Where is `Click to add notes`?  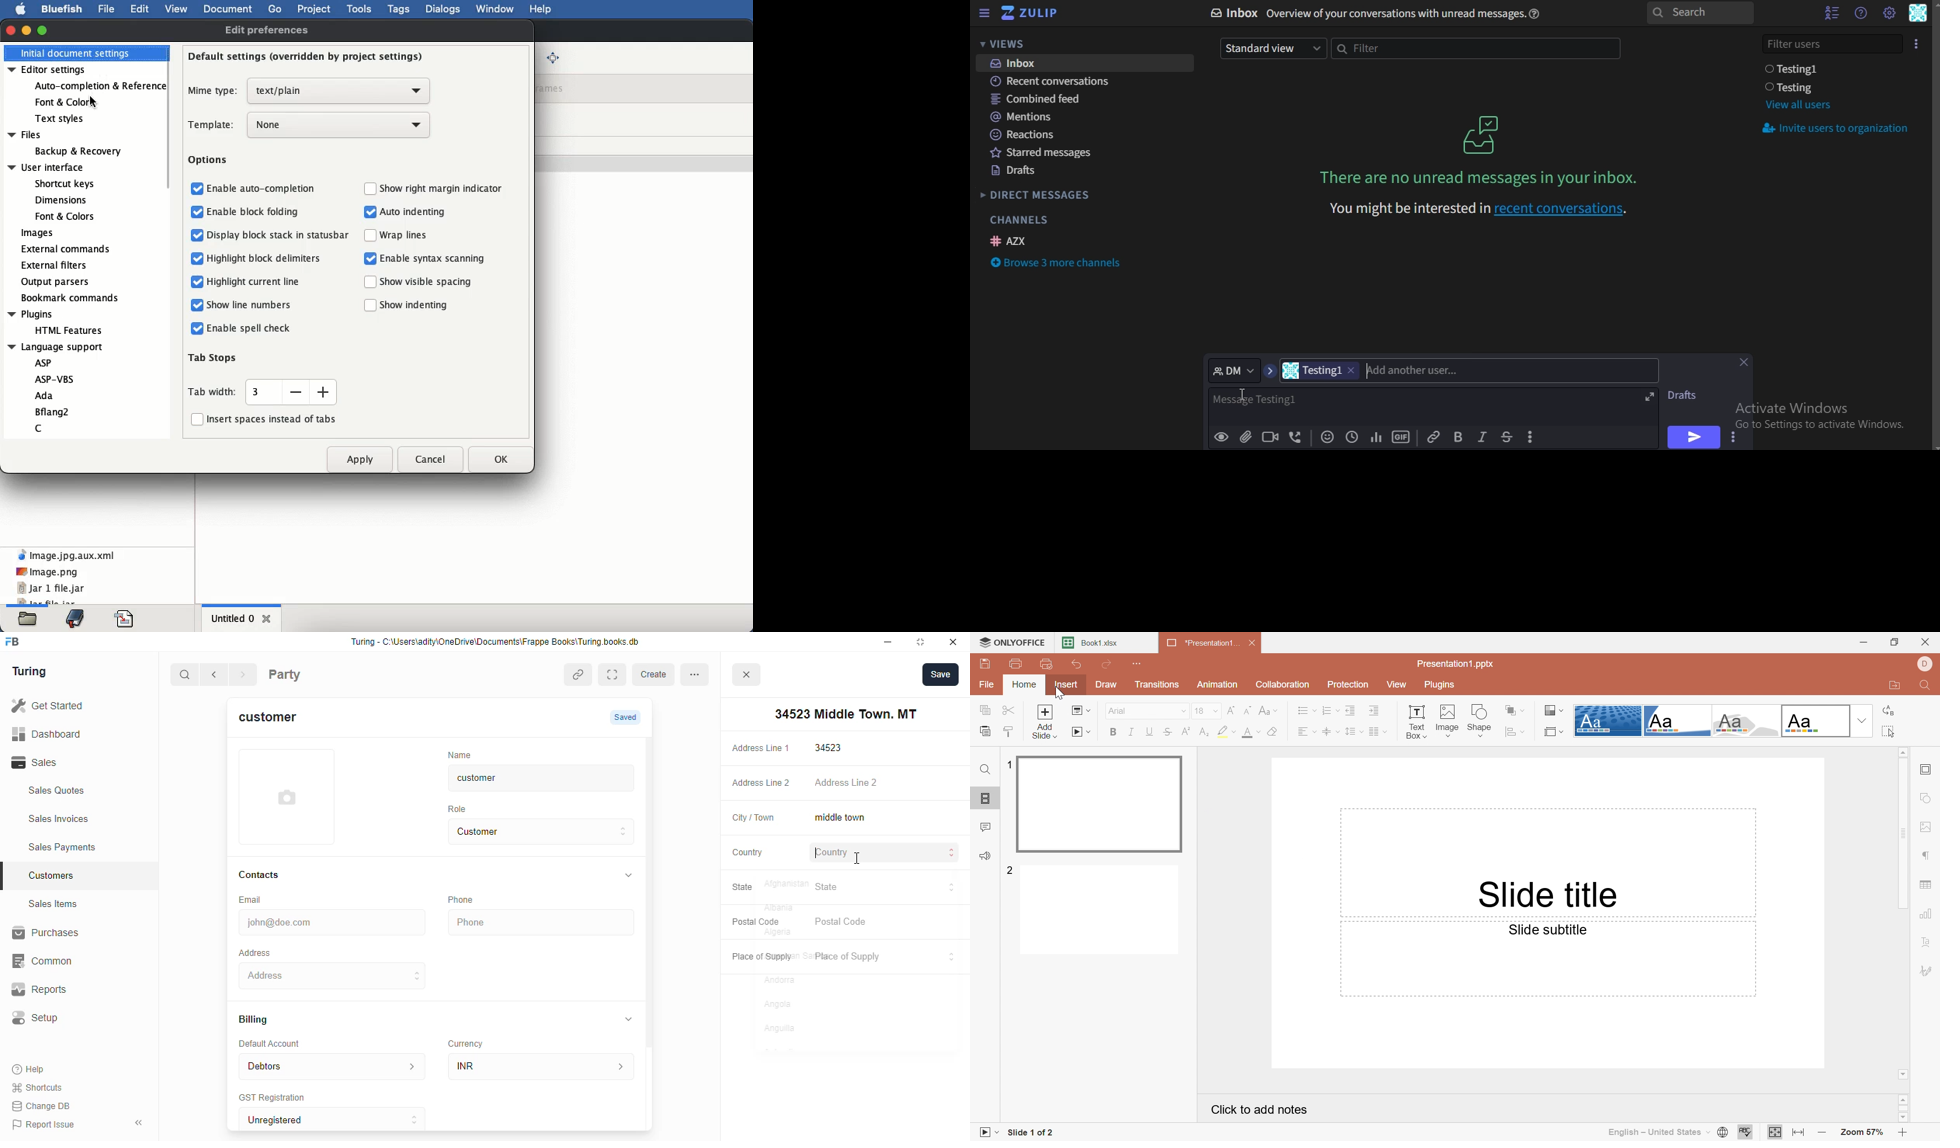 Click to add notes is located at coordinates (1262, 1112).